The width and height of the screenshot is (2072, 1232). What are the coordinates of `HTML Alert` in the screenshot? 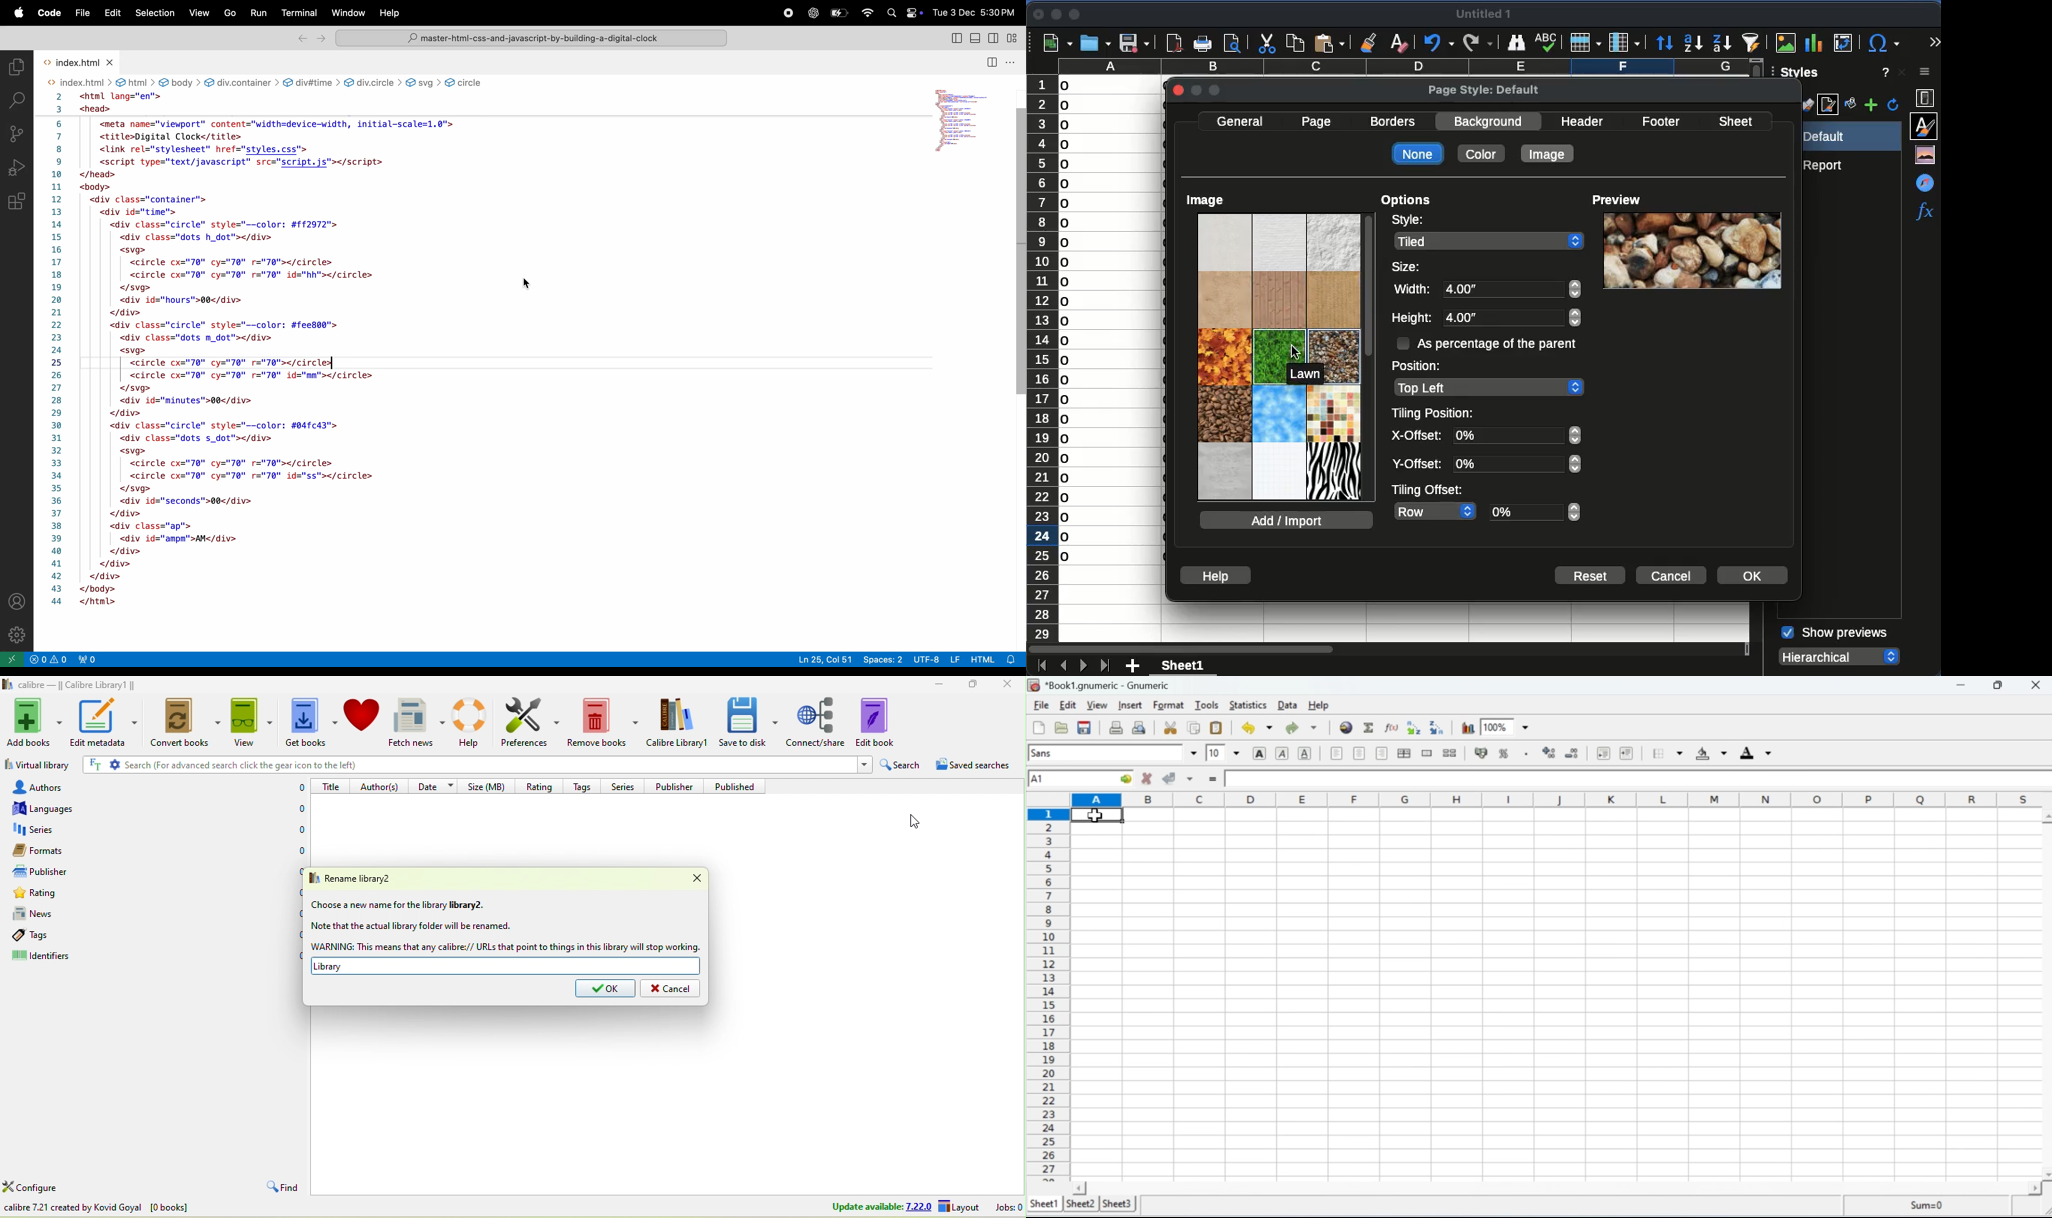 It's located at (997, 659).